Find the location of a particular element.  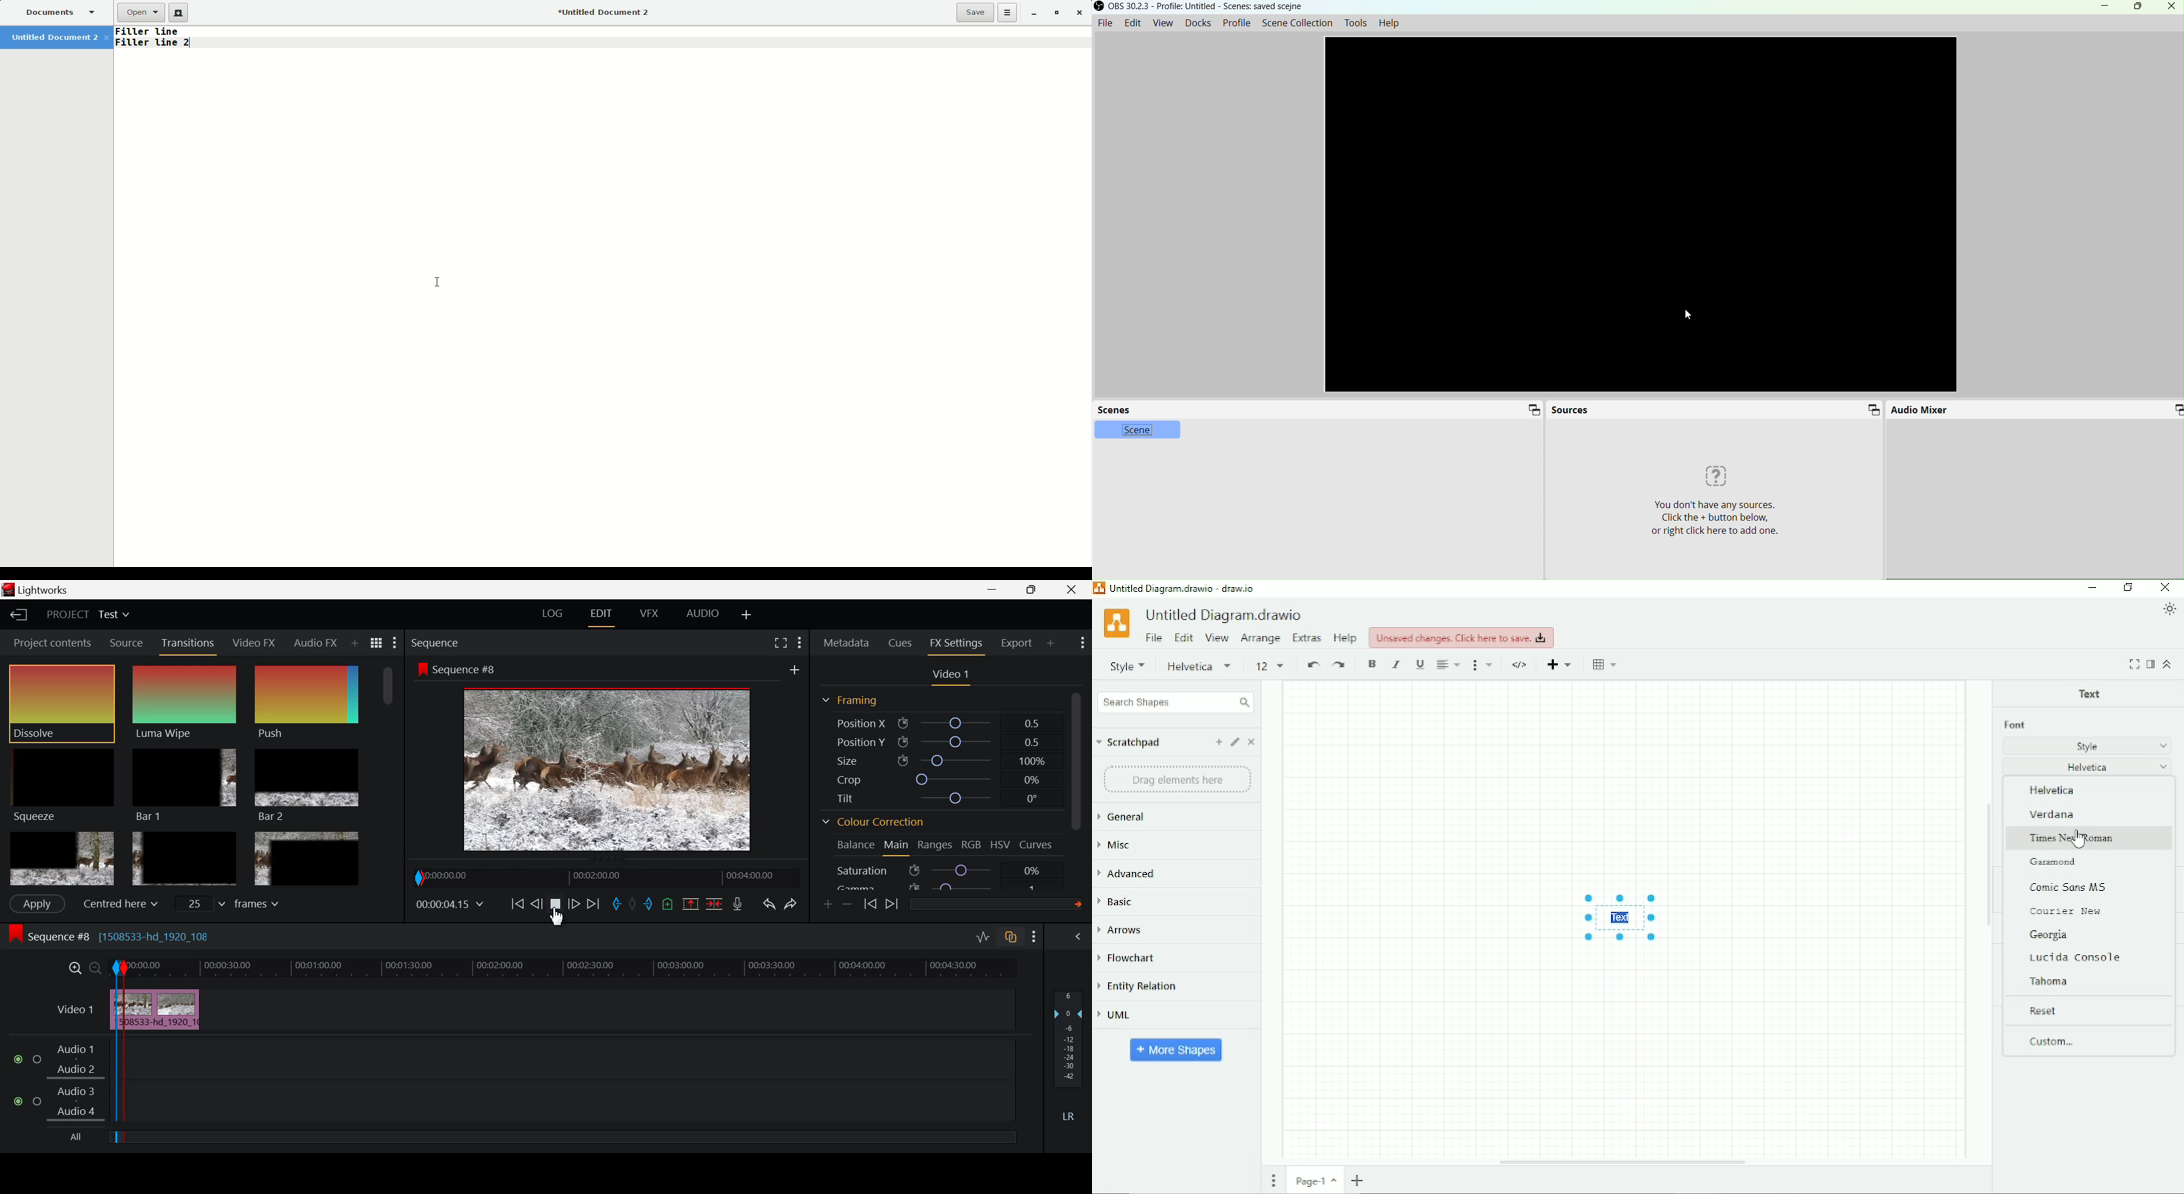

Entity Relation is located at coordinates (1138, 987).